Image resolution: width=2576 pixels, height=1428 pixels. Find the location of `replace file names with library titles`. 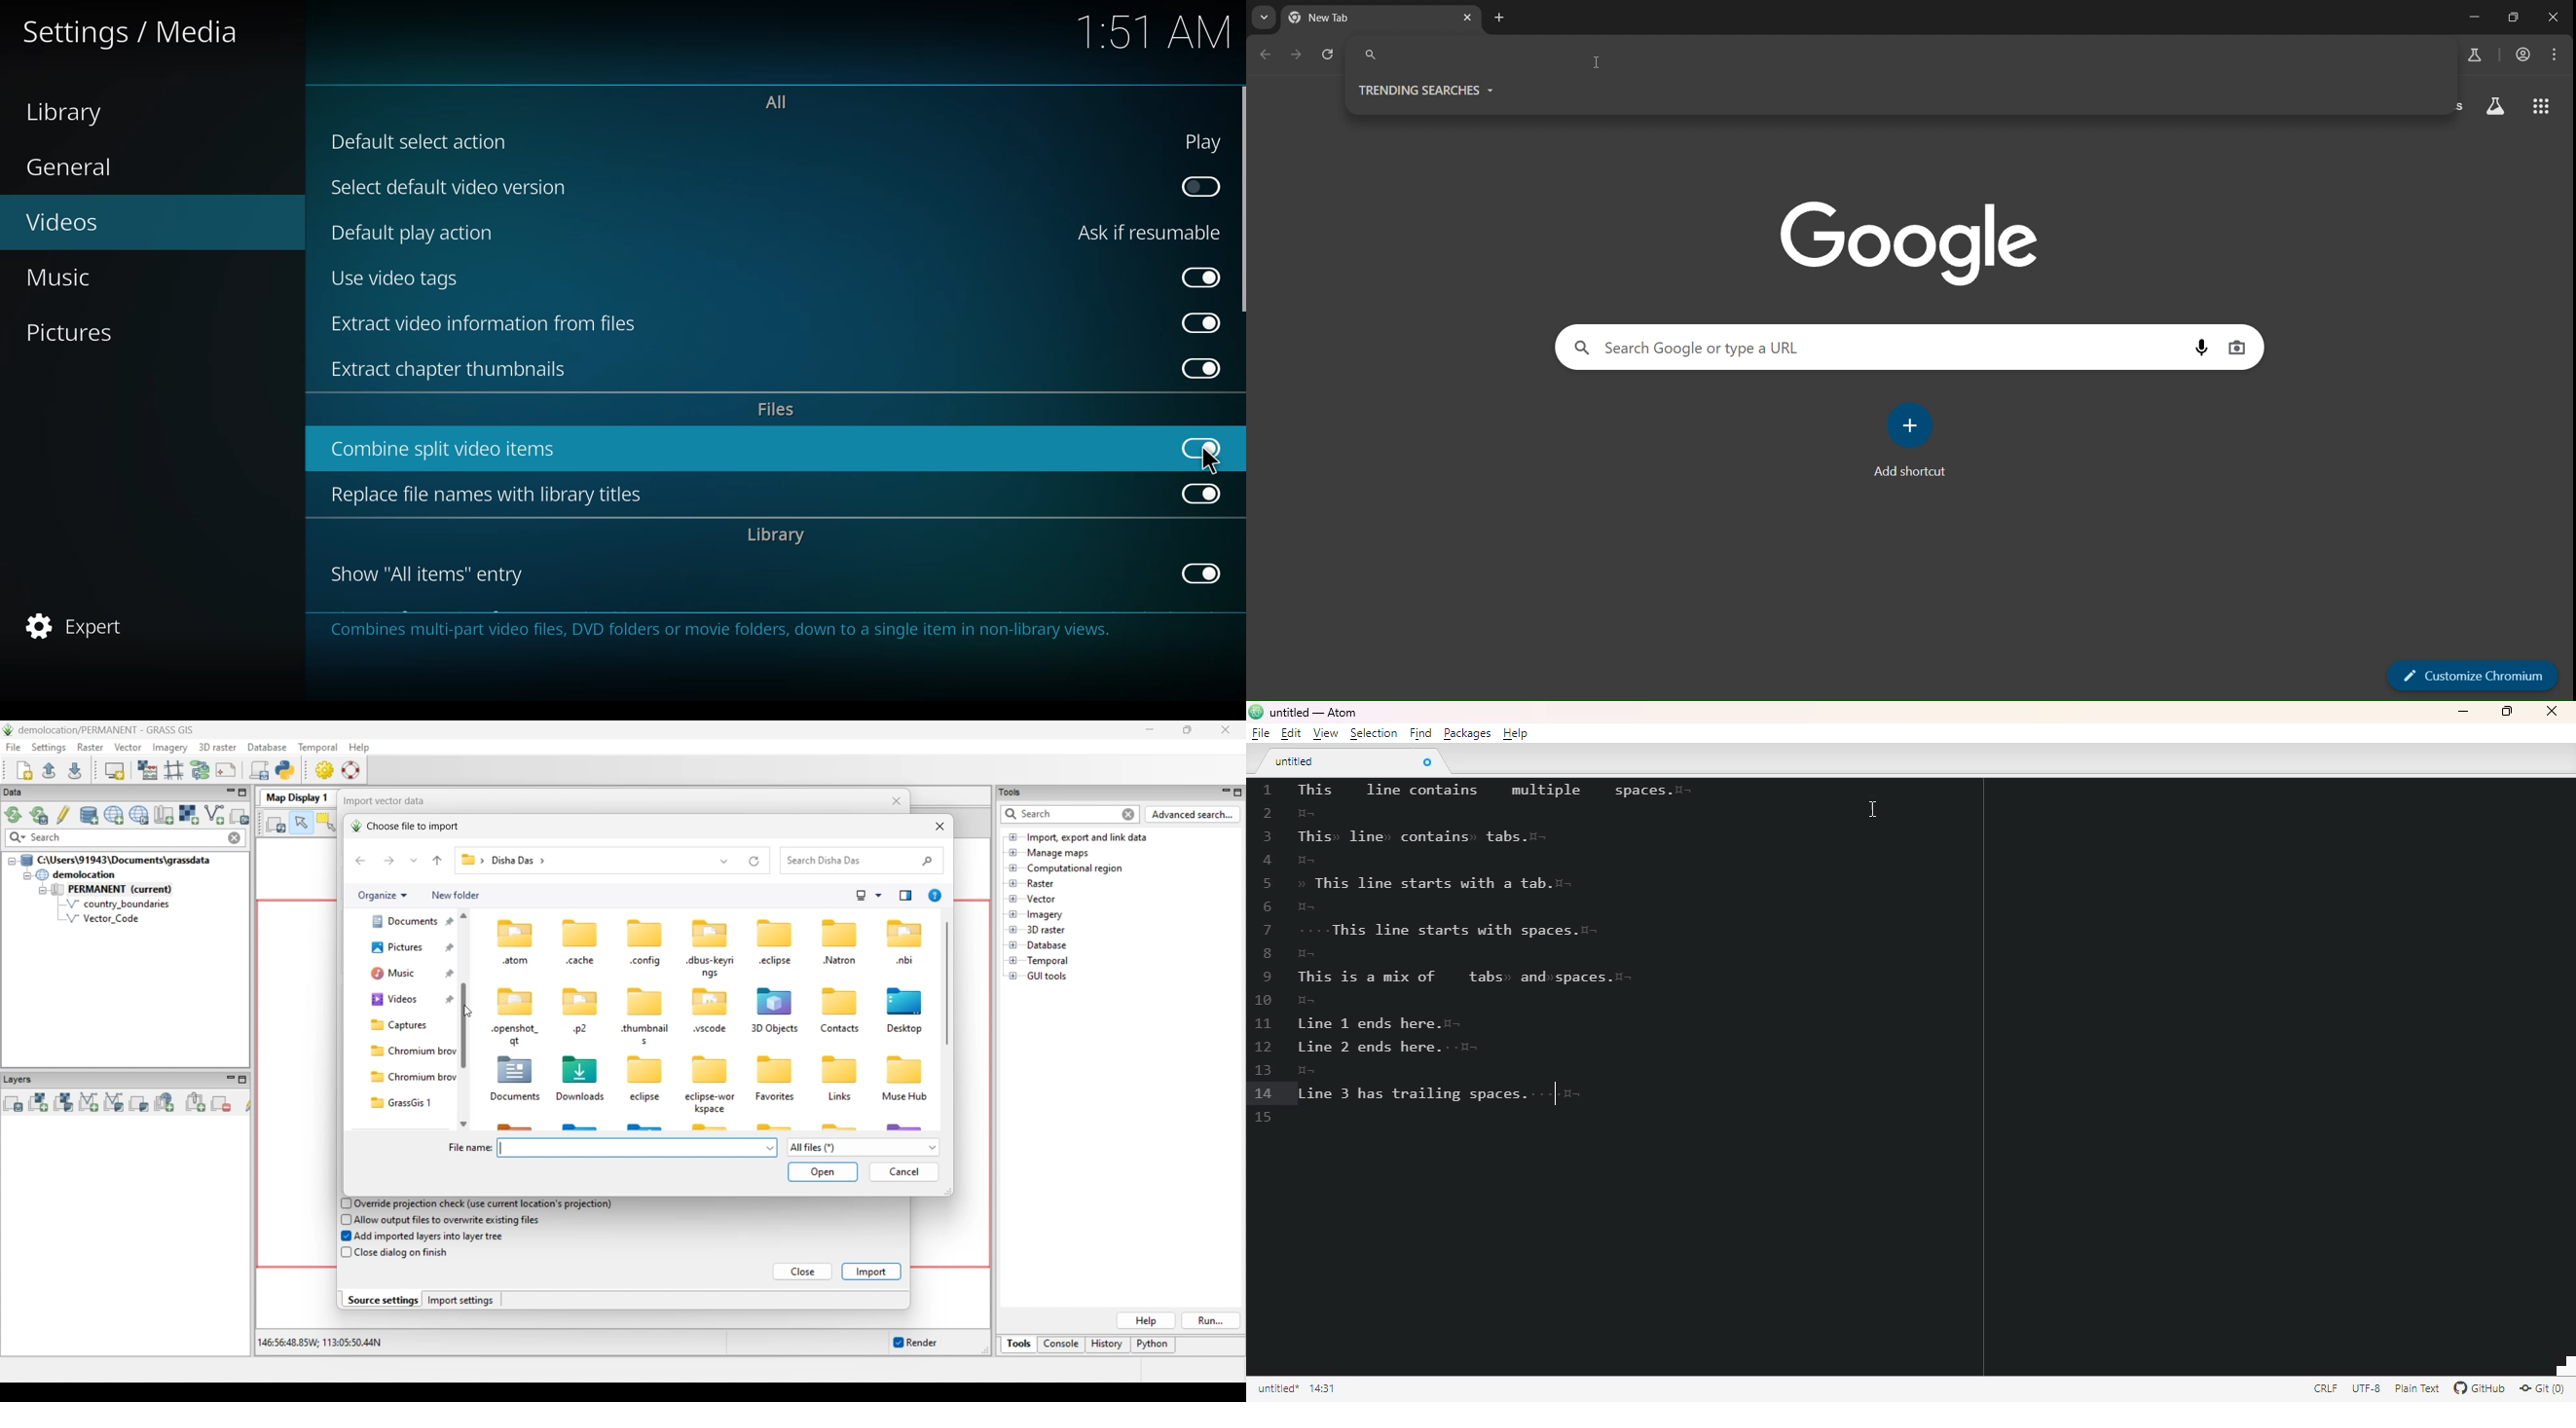

replace file names with library titles is located at coordinates (487, 494).